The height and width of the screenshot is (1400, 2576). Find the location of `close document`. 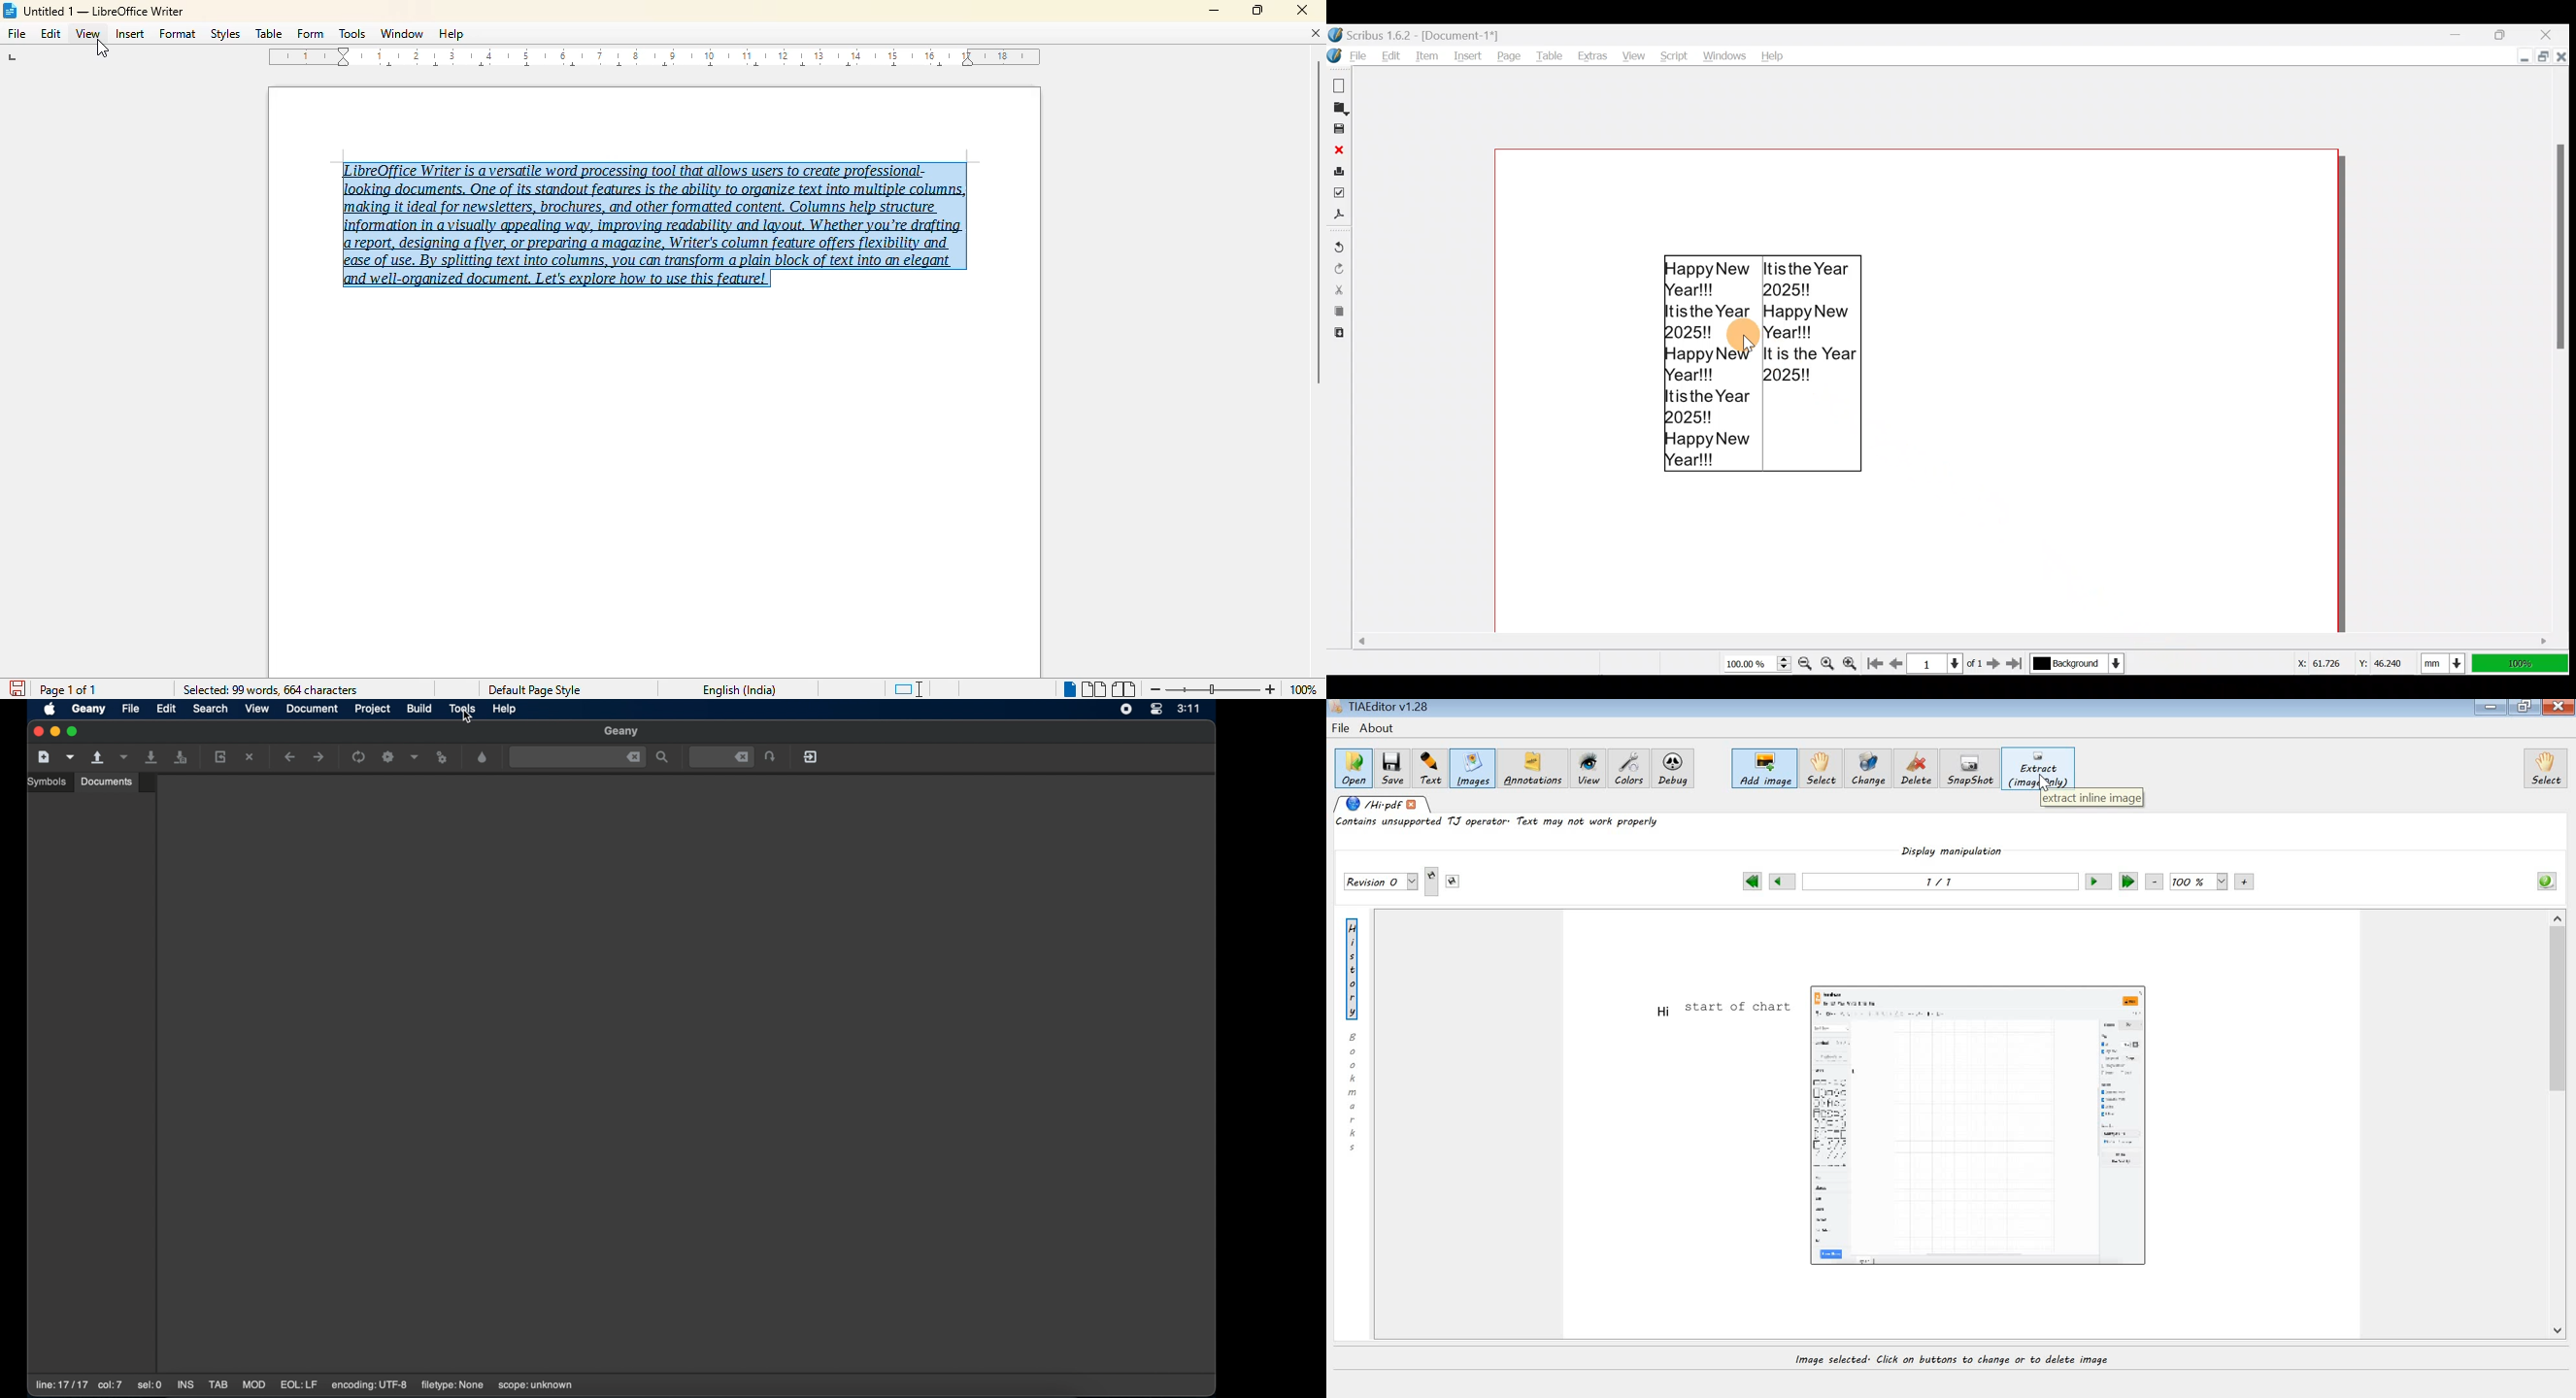

close document is located at coordinates (1317, 33).